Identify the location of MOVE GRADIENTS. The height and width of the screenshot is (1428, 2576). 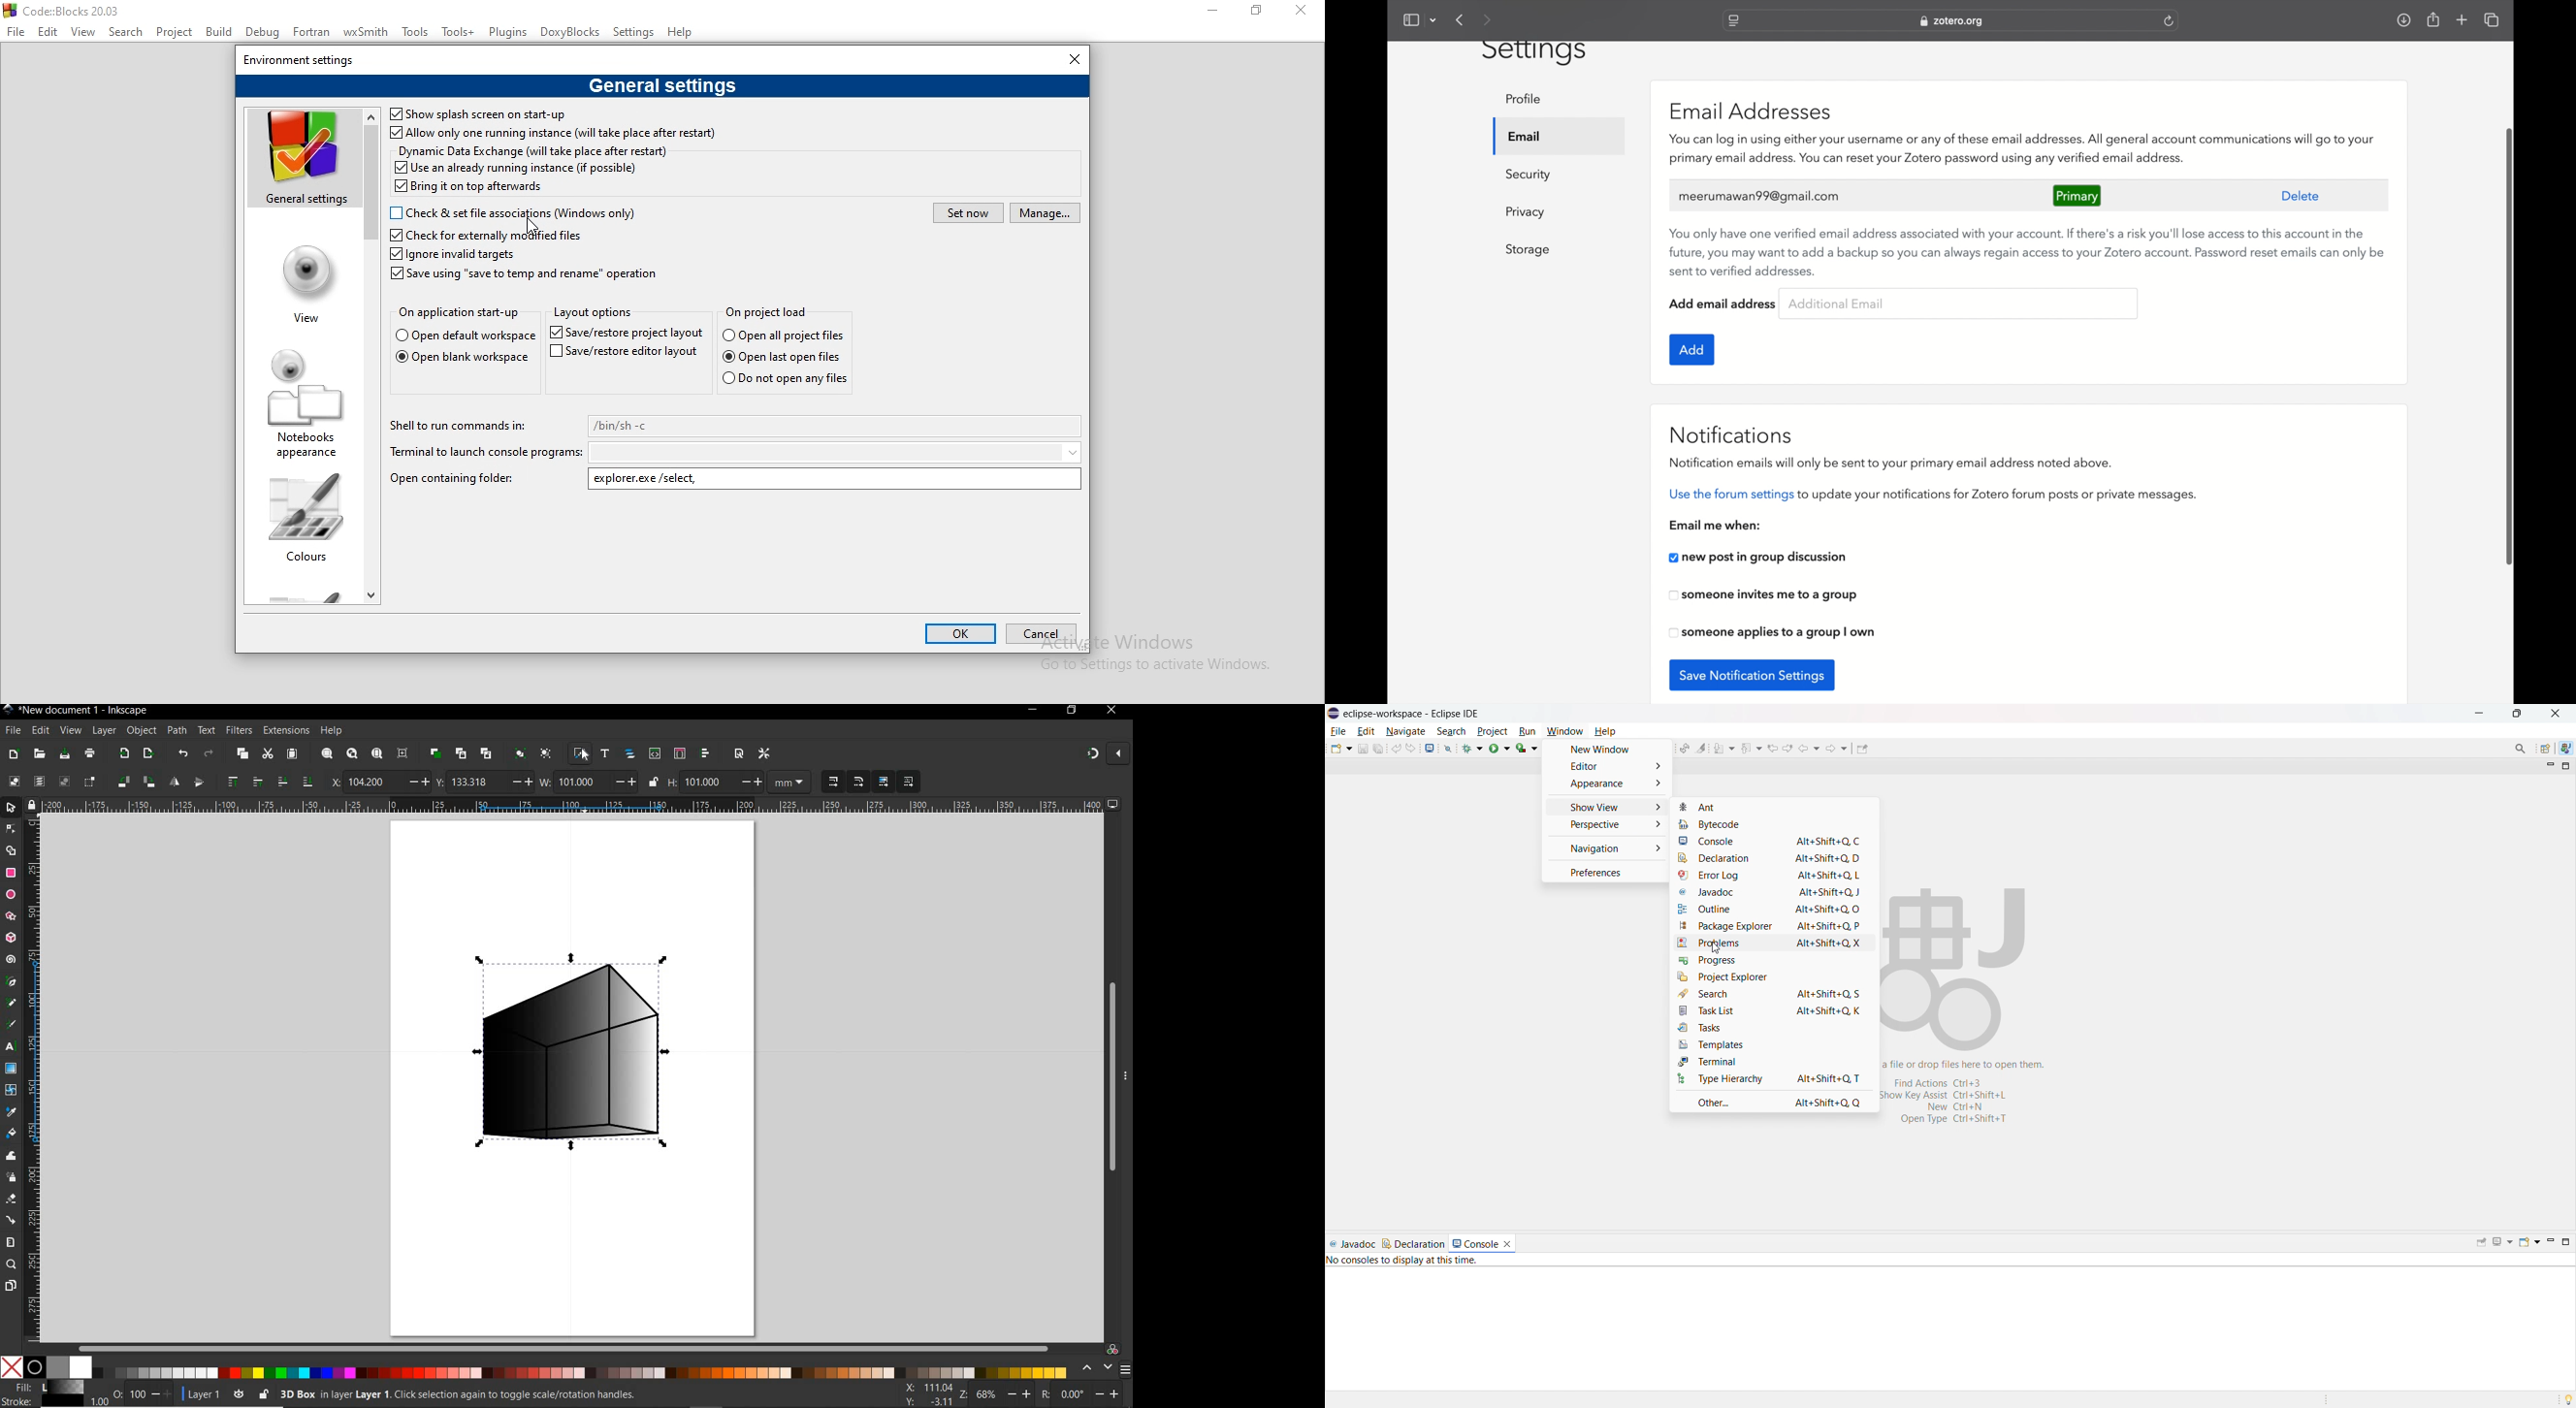
(884, 780).